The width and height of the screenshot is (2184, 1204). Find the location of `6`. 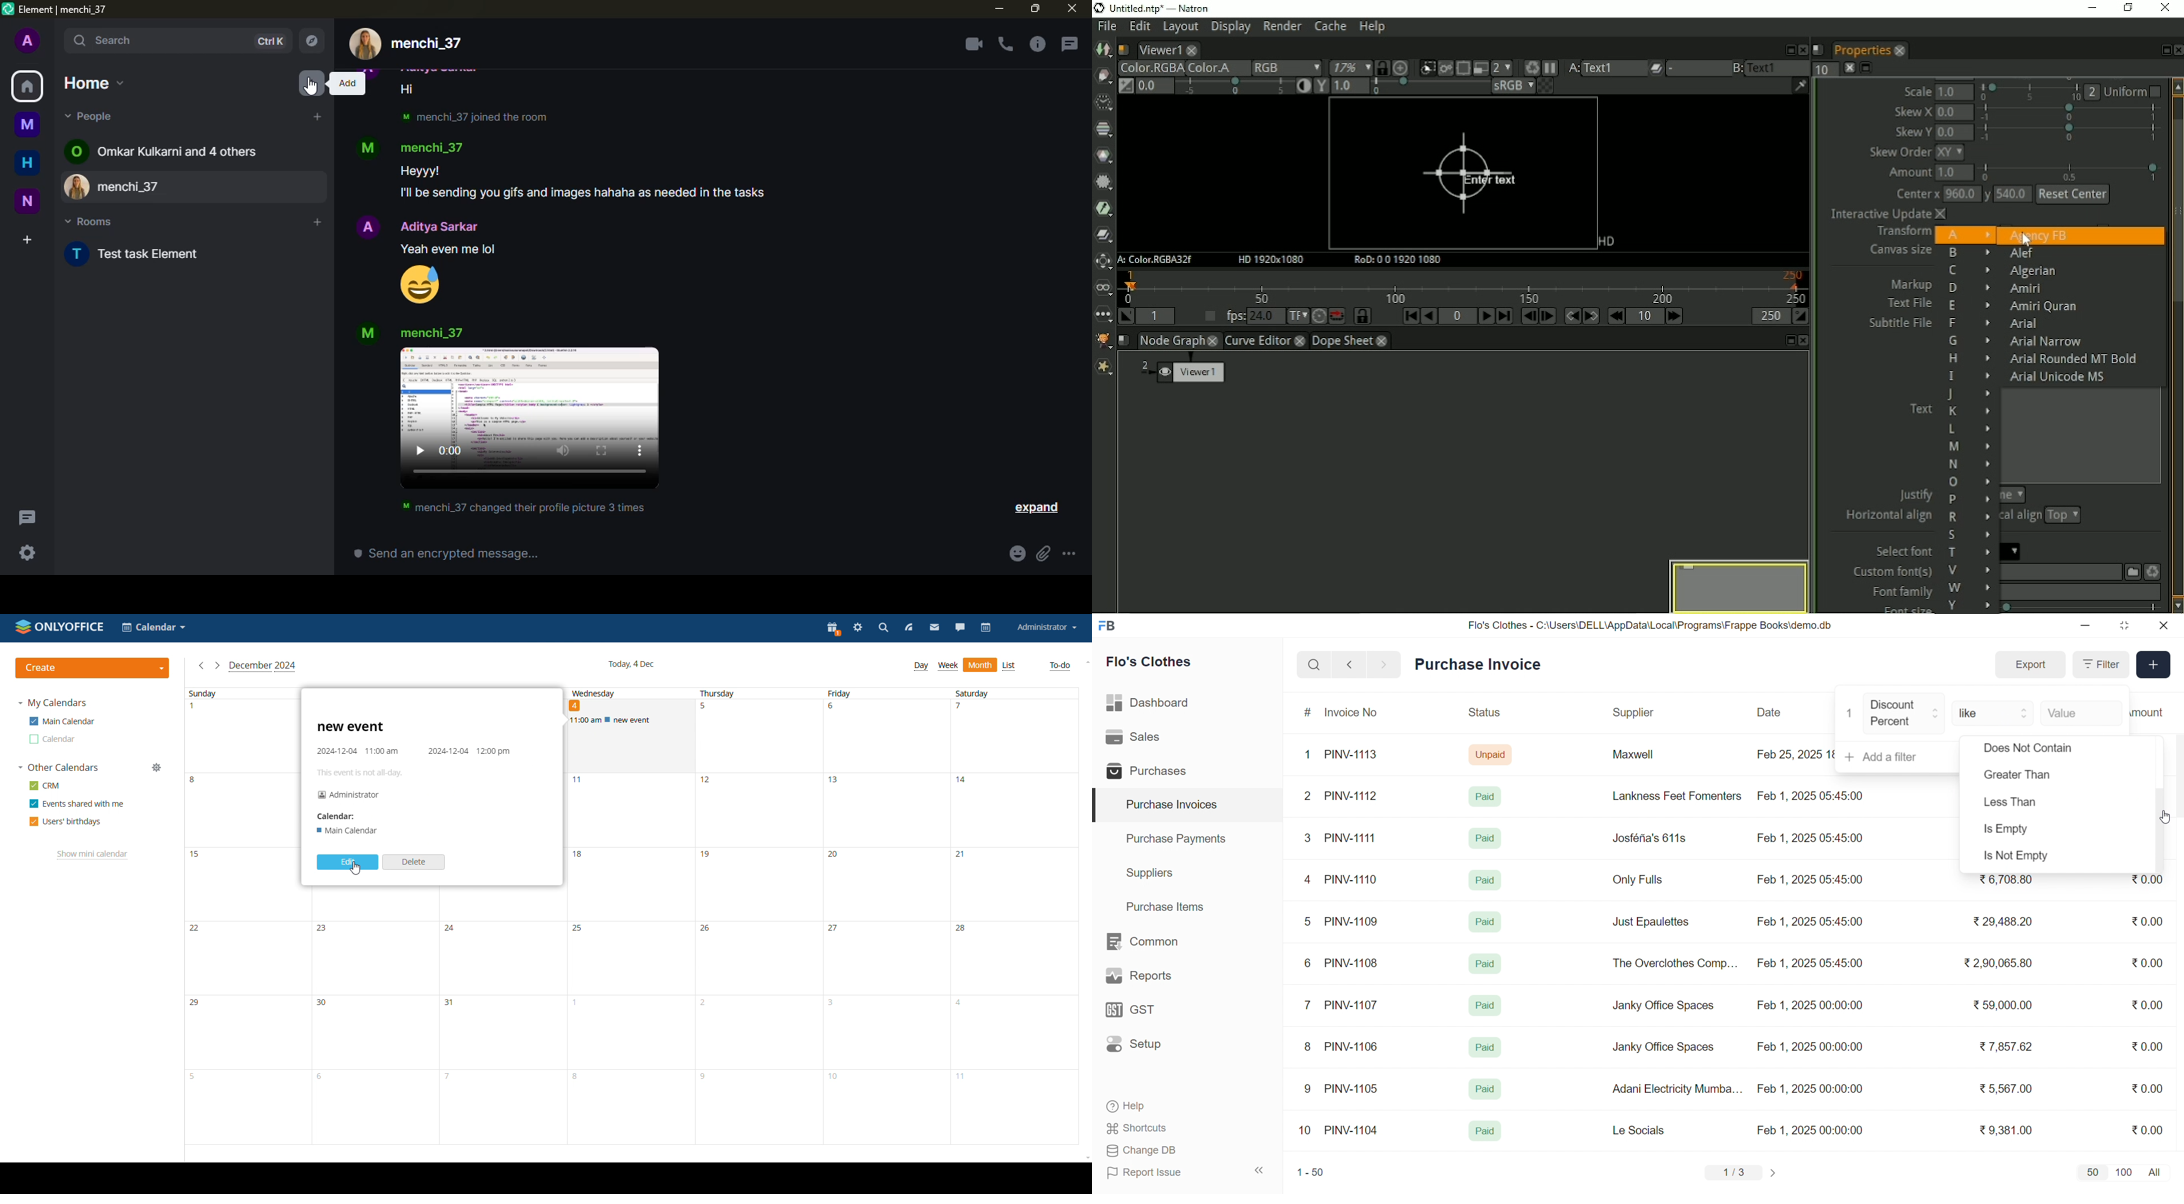

6 is located at coordinates (1308, 963).